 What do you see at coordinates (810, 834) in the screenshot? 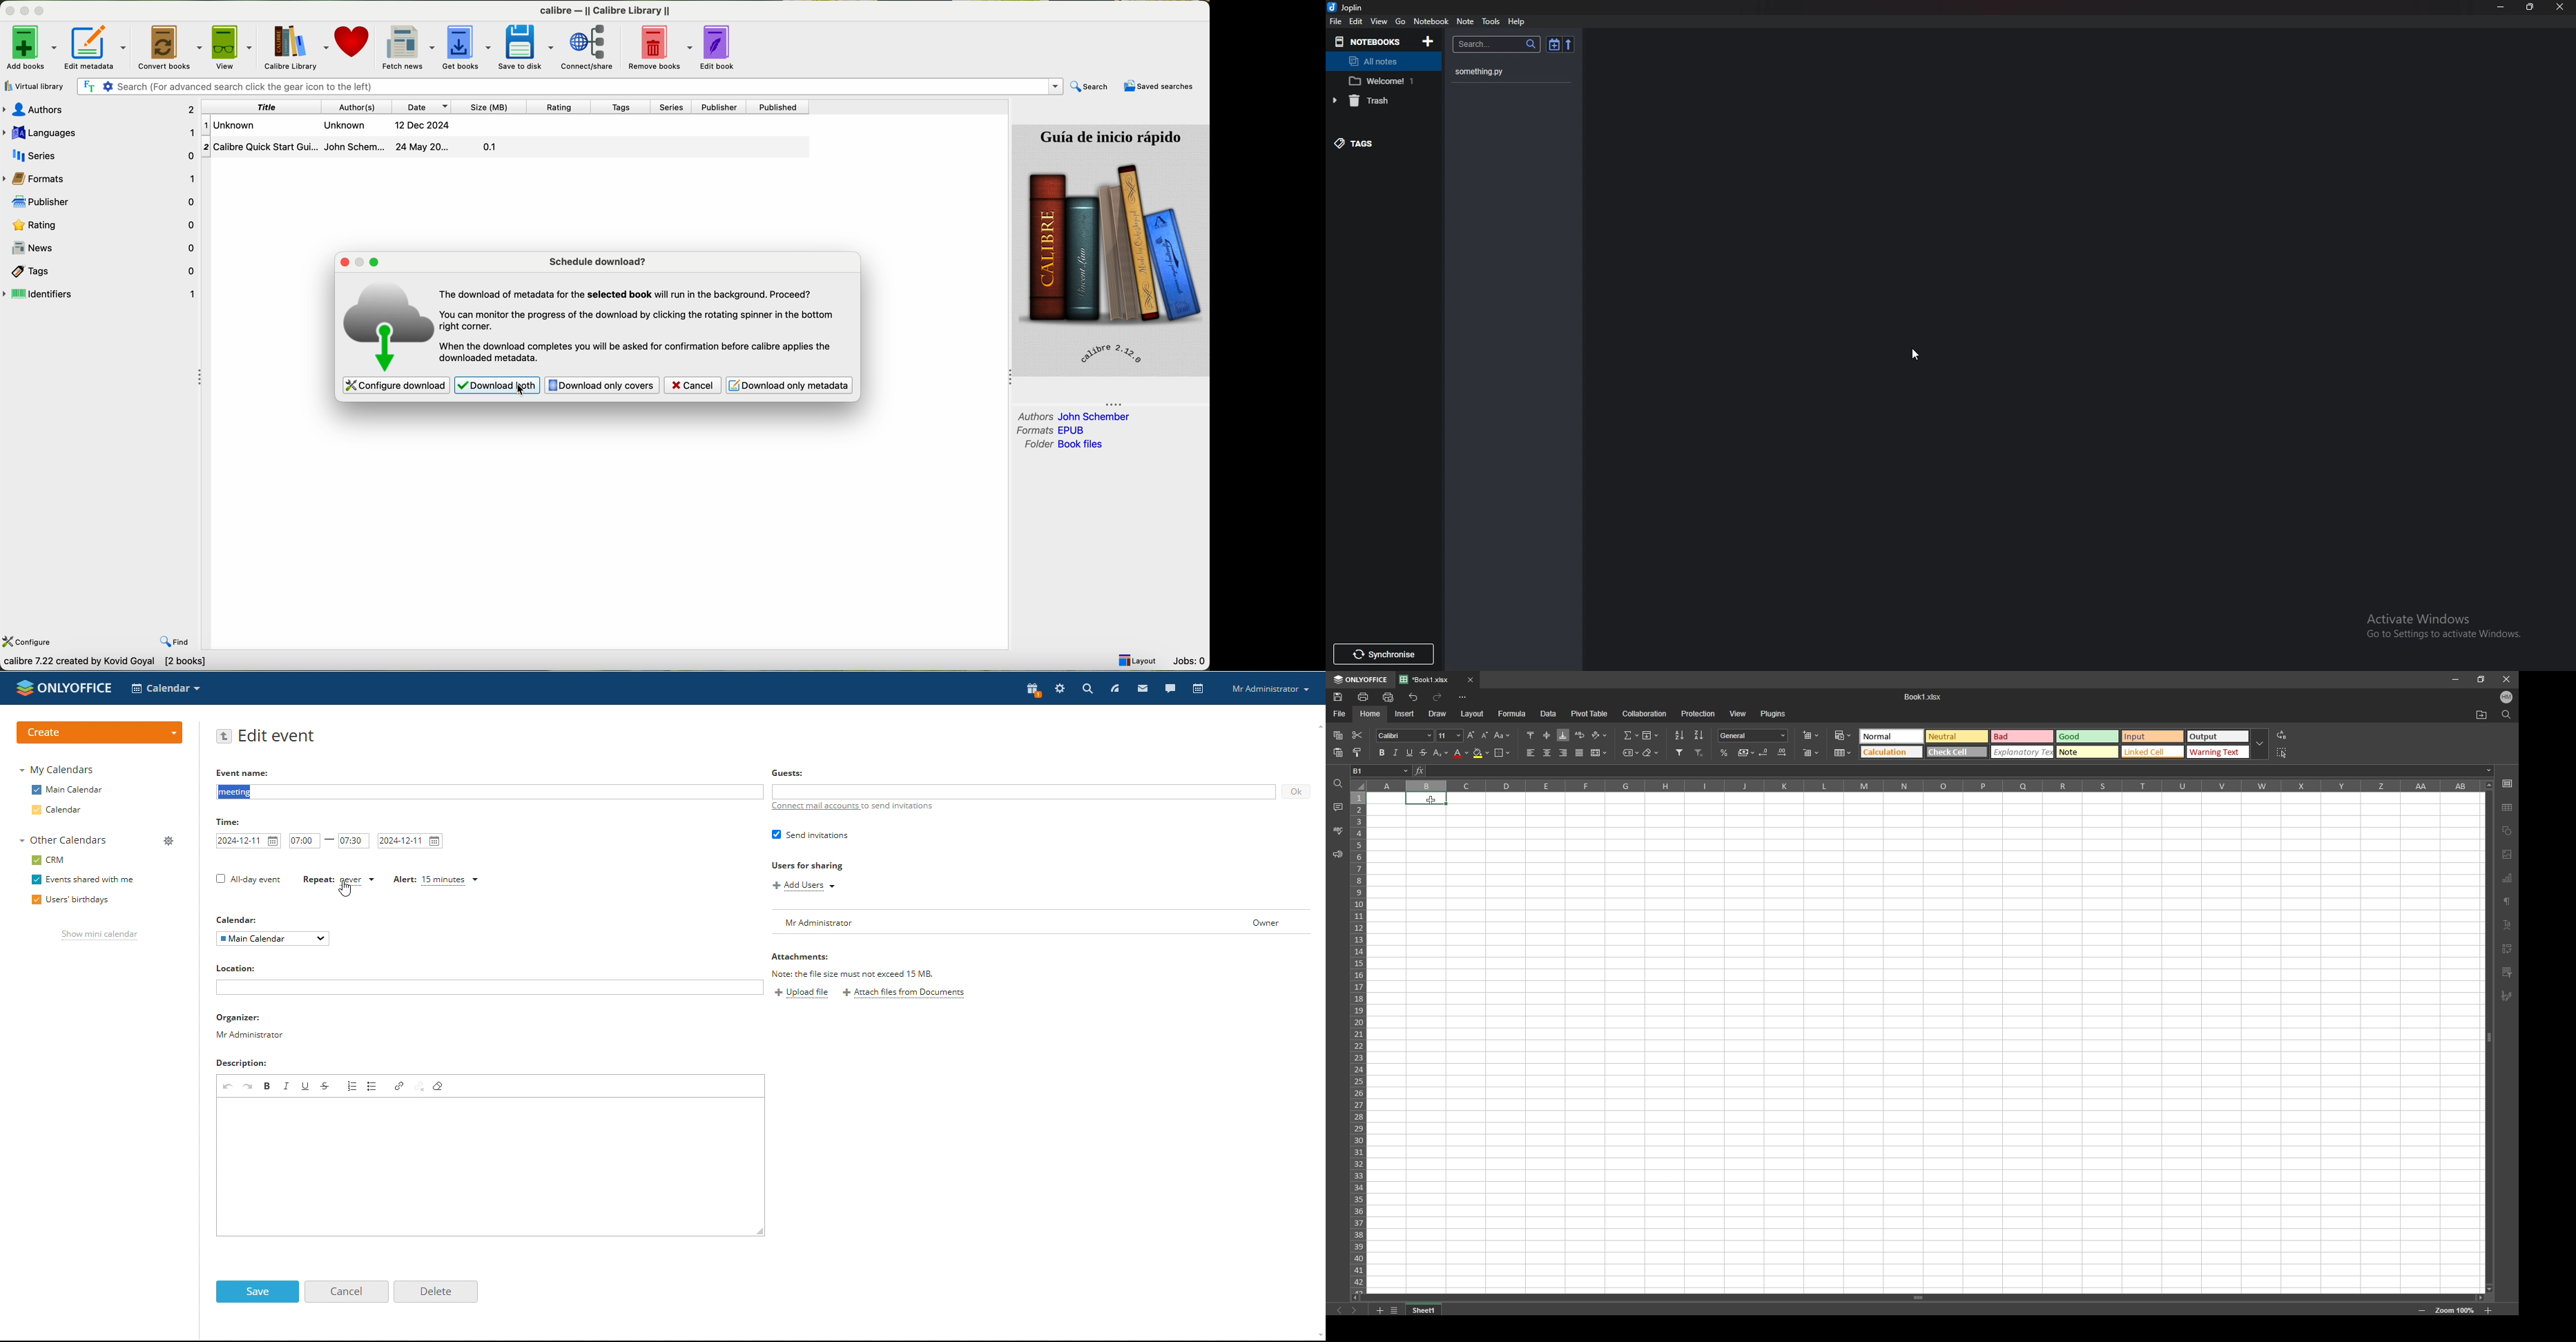
I see `send invitation` at bounding box center [810, 834].